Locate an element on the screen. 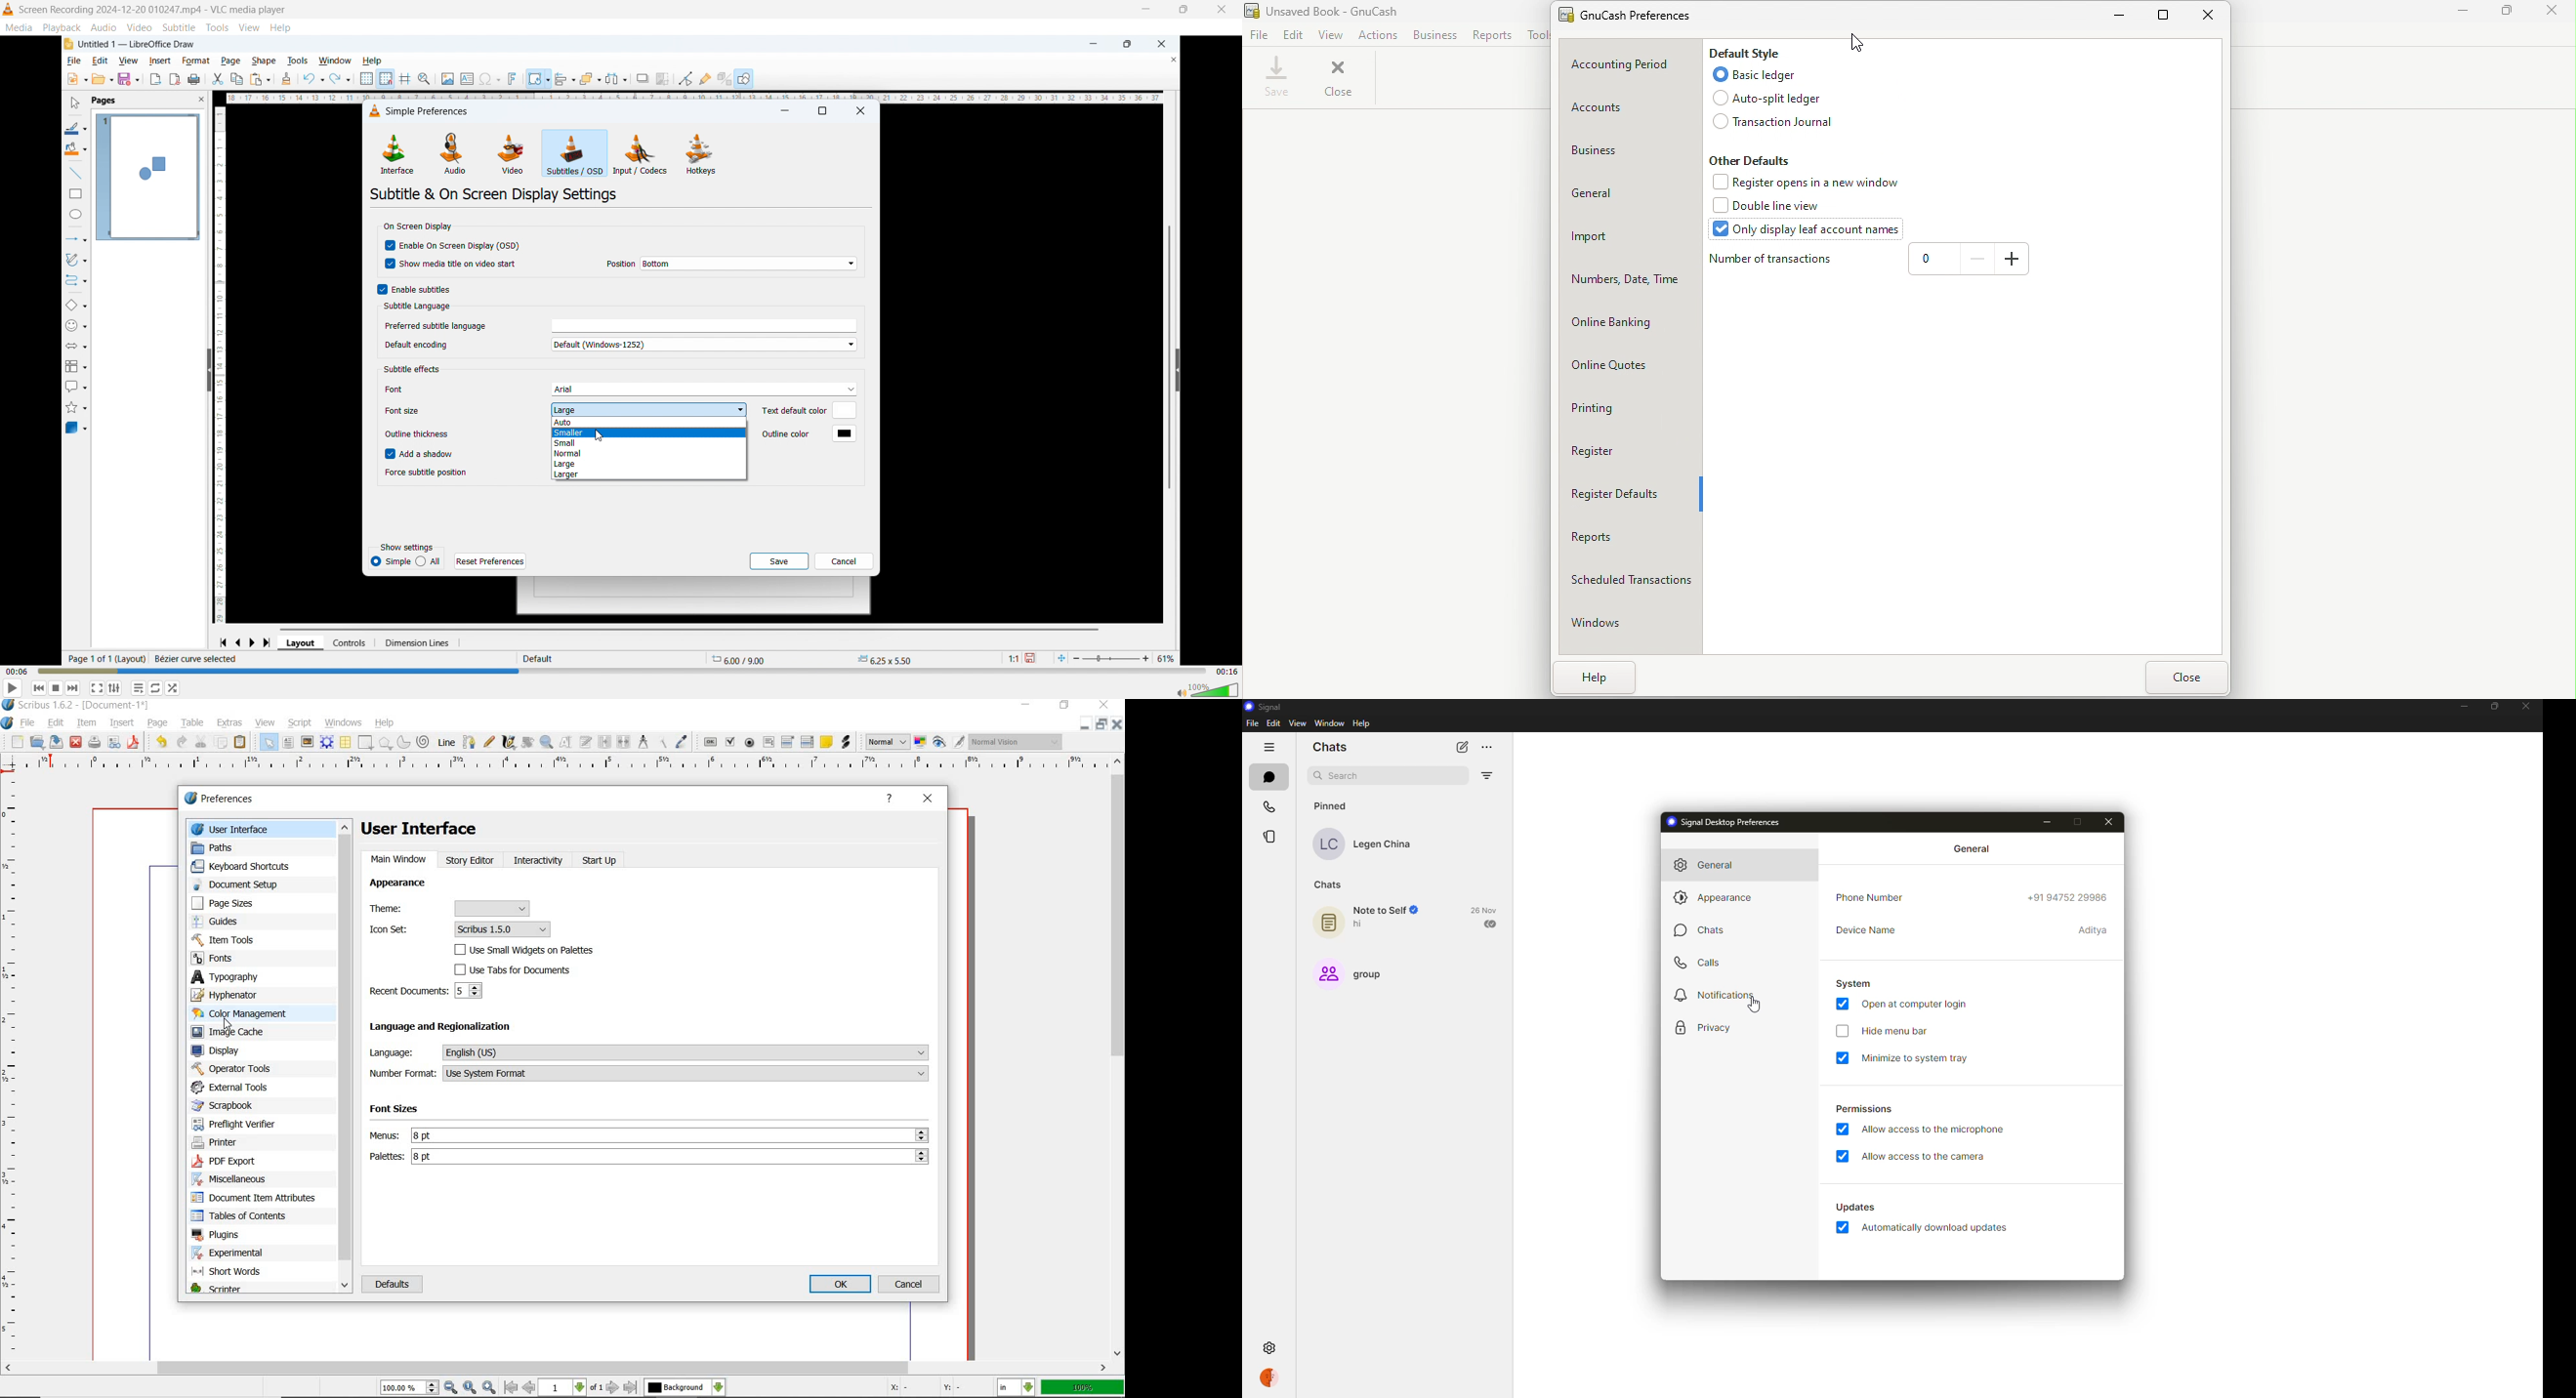 This screenshot has height=1400, width=2576. edit text with story editor is located at coordinates (586, 742).